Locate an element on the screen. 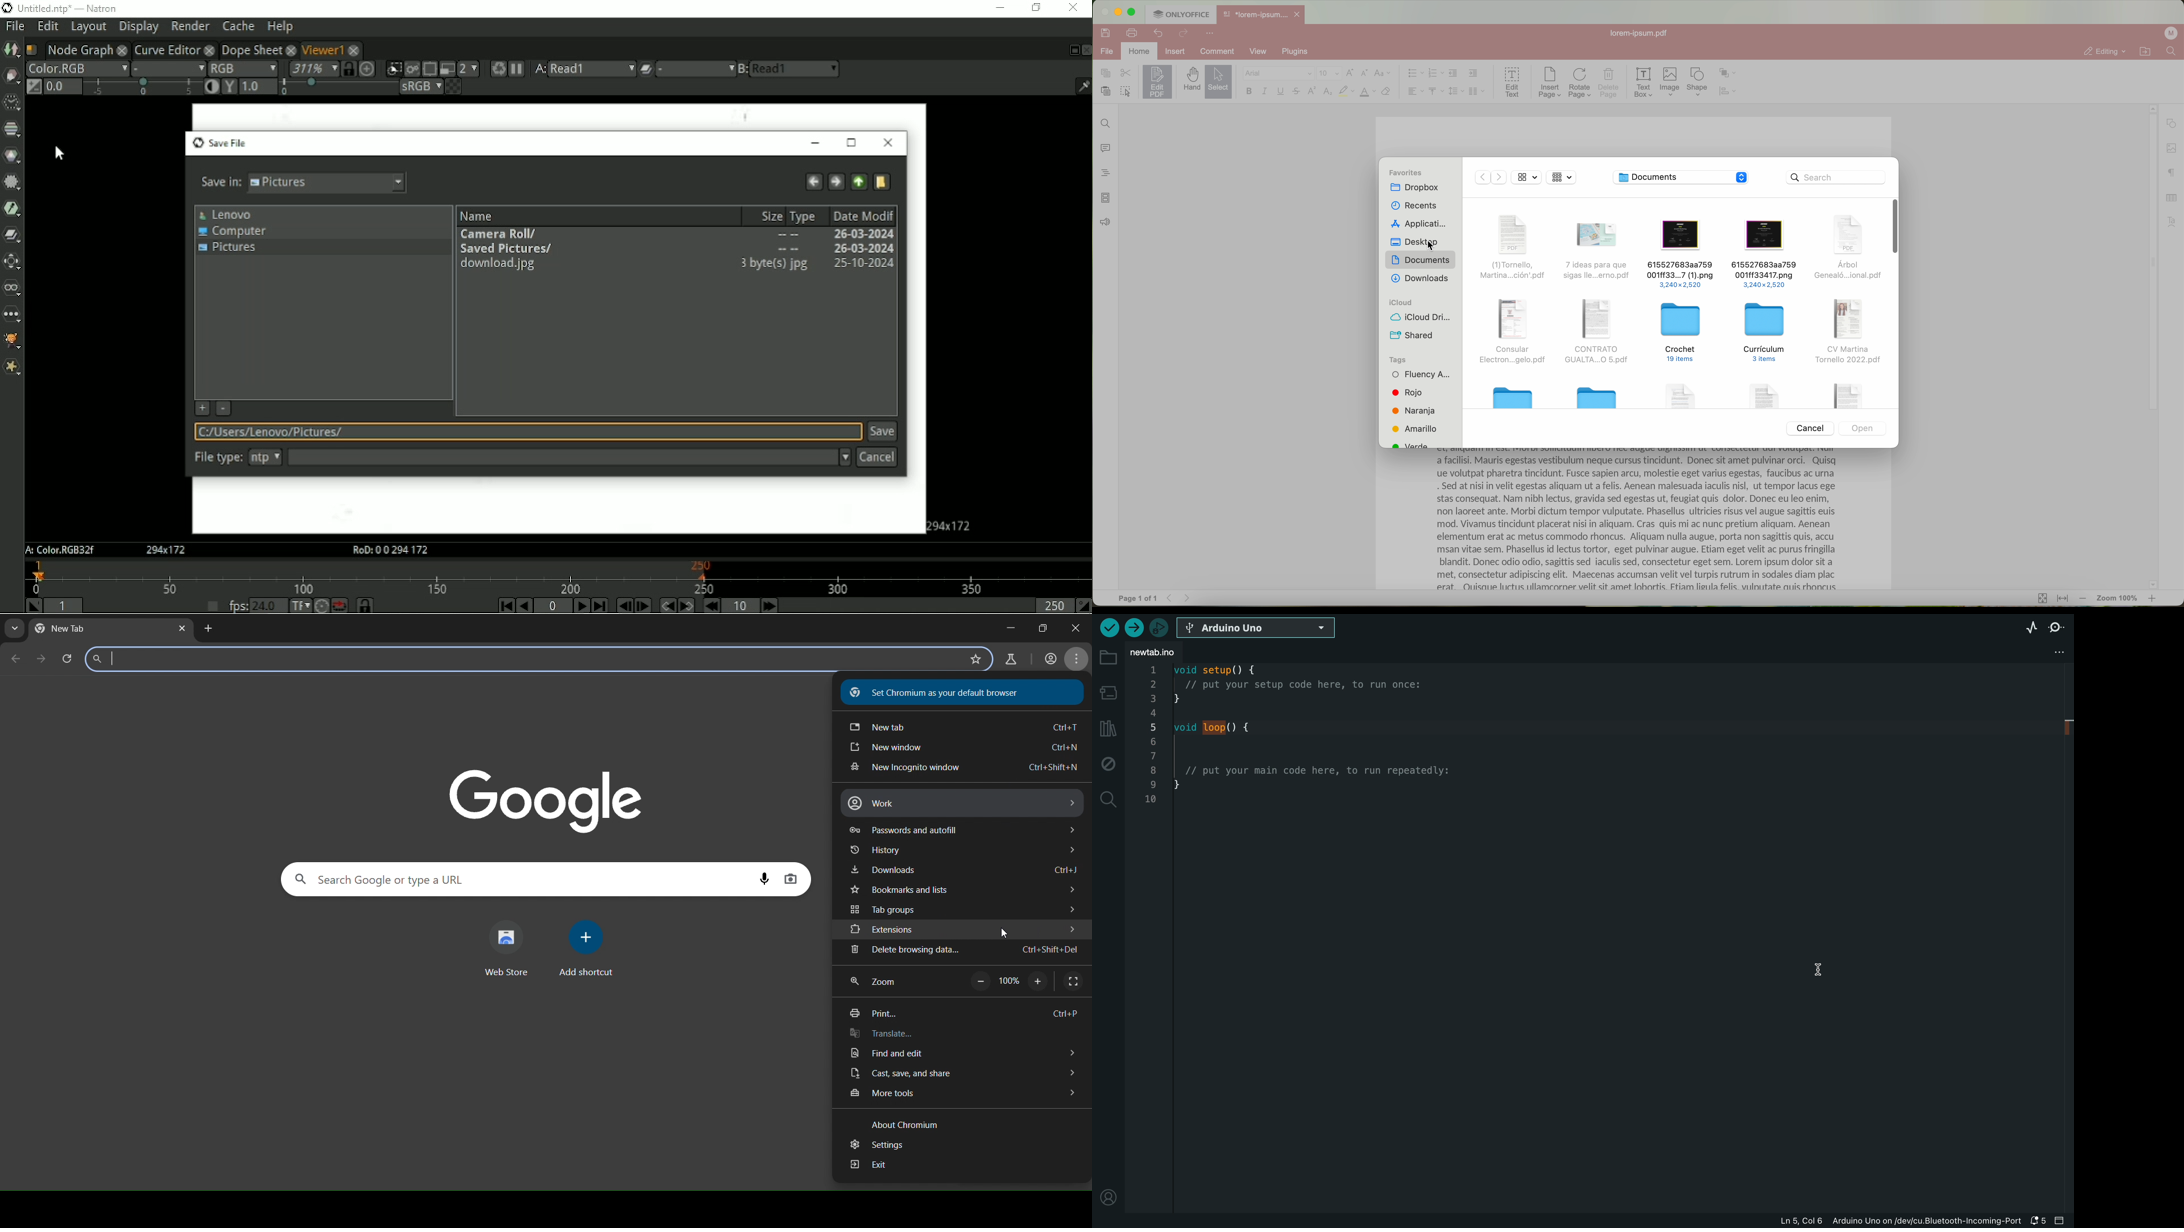  Backward is located at coordinates (1480, 177).